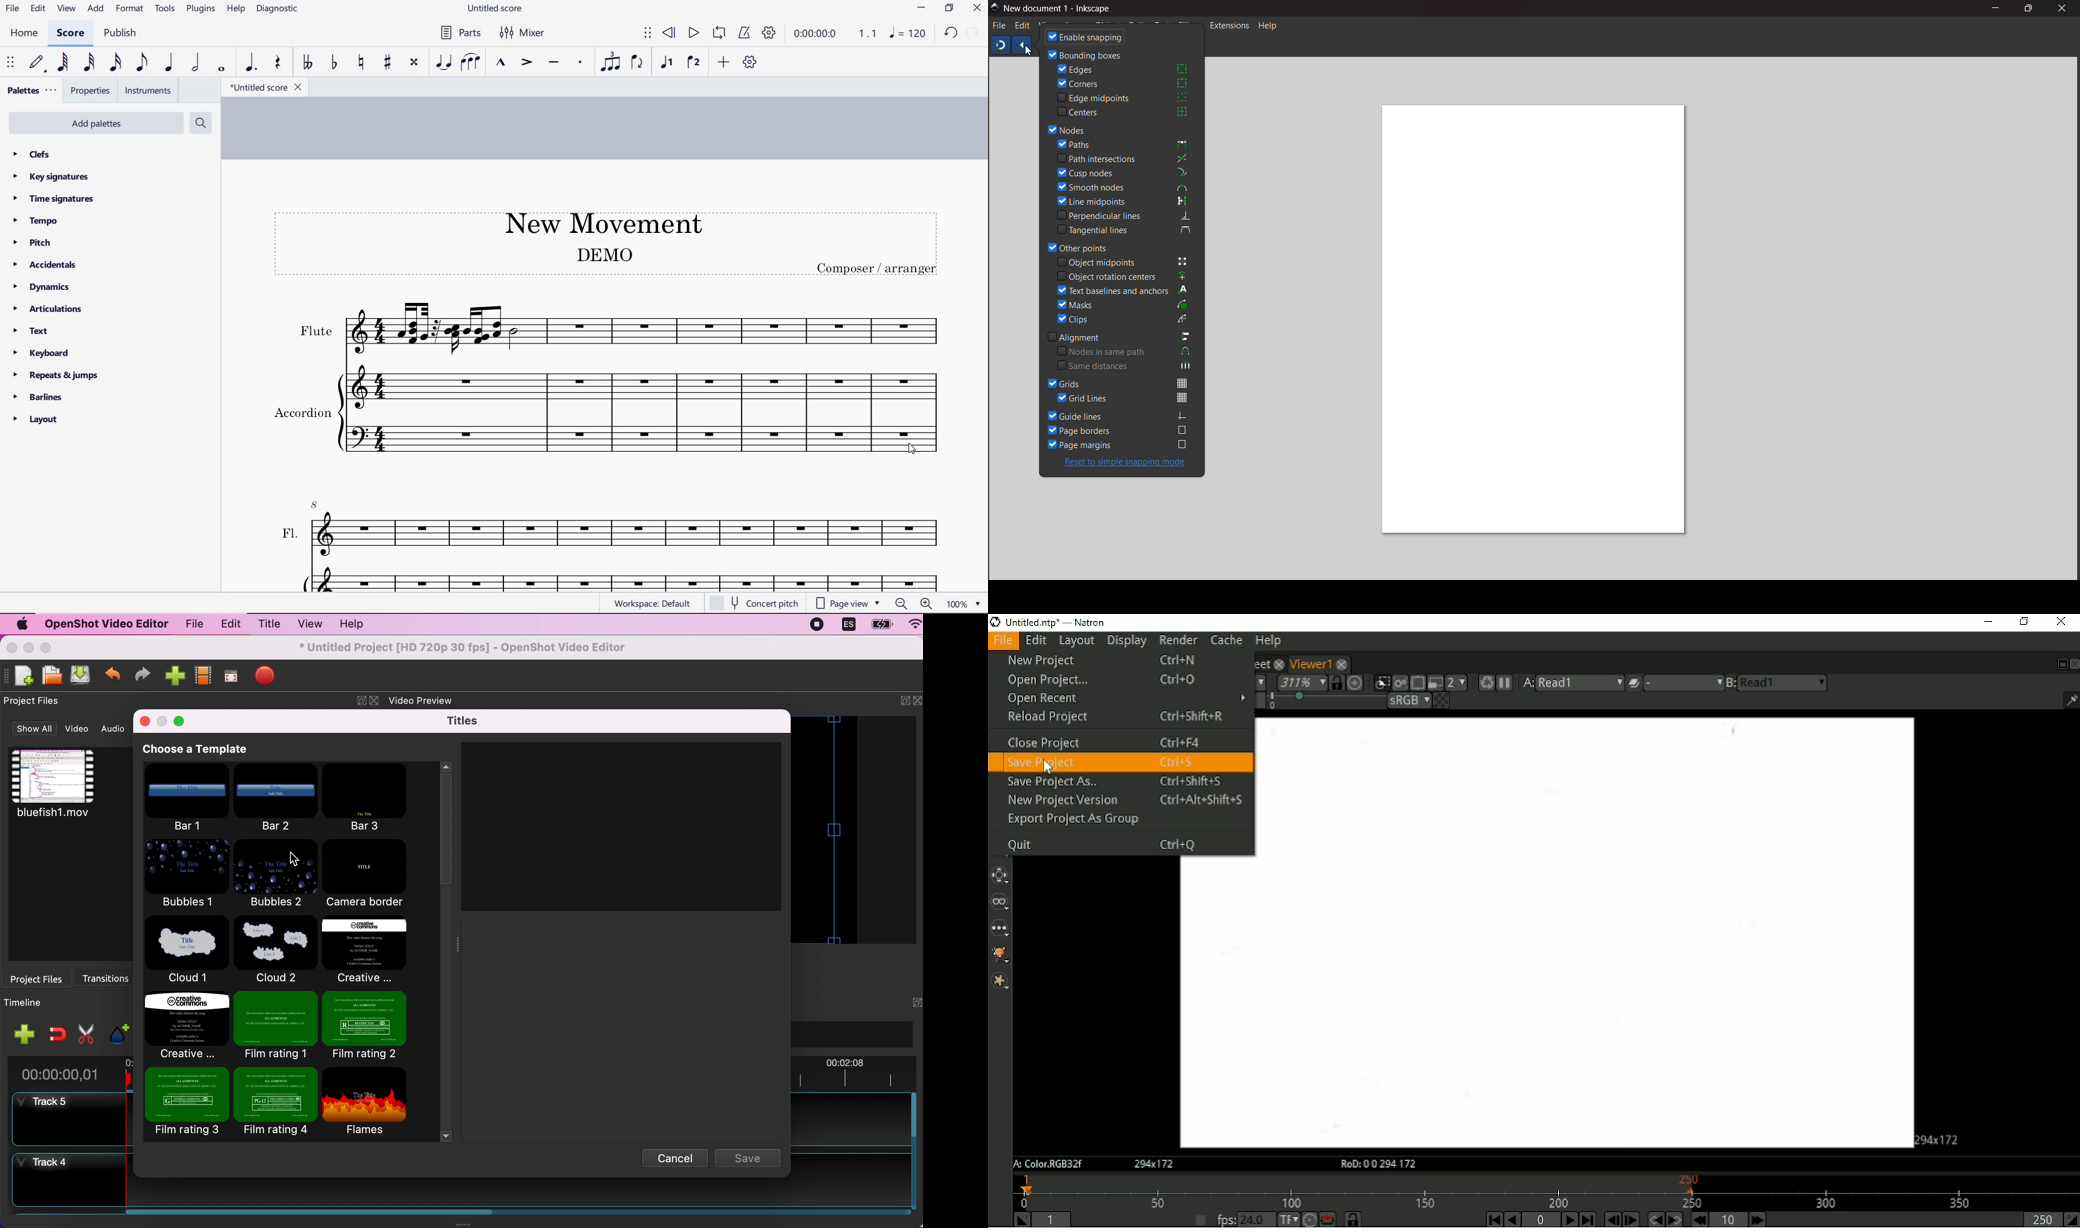  Describe the element at coordinates (91, 92) in the screenshot. I see `properties` at that location.